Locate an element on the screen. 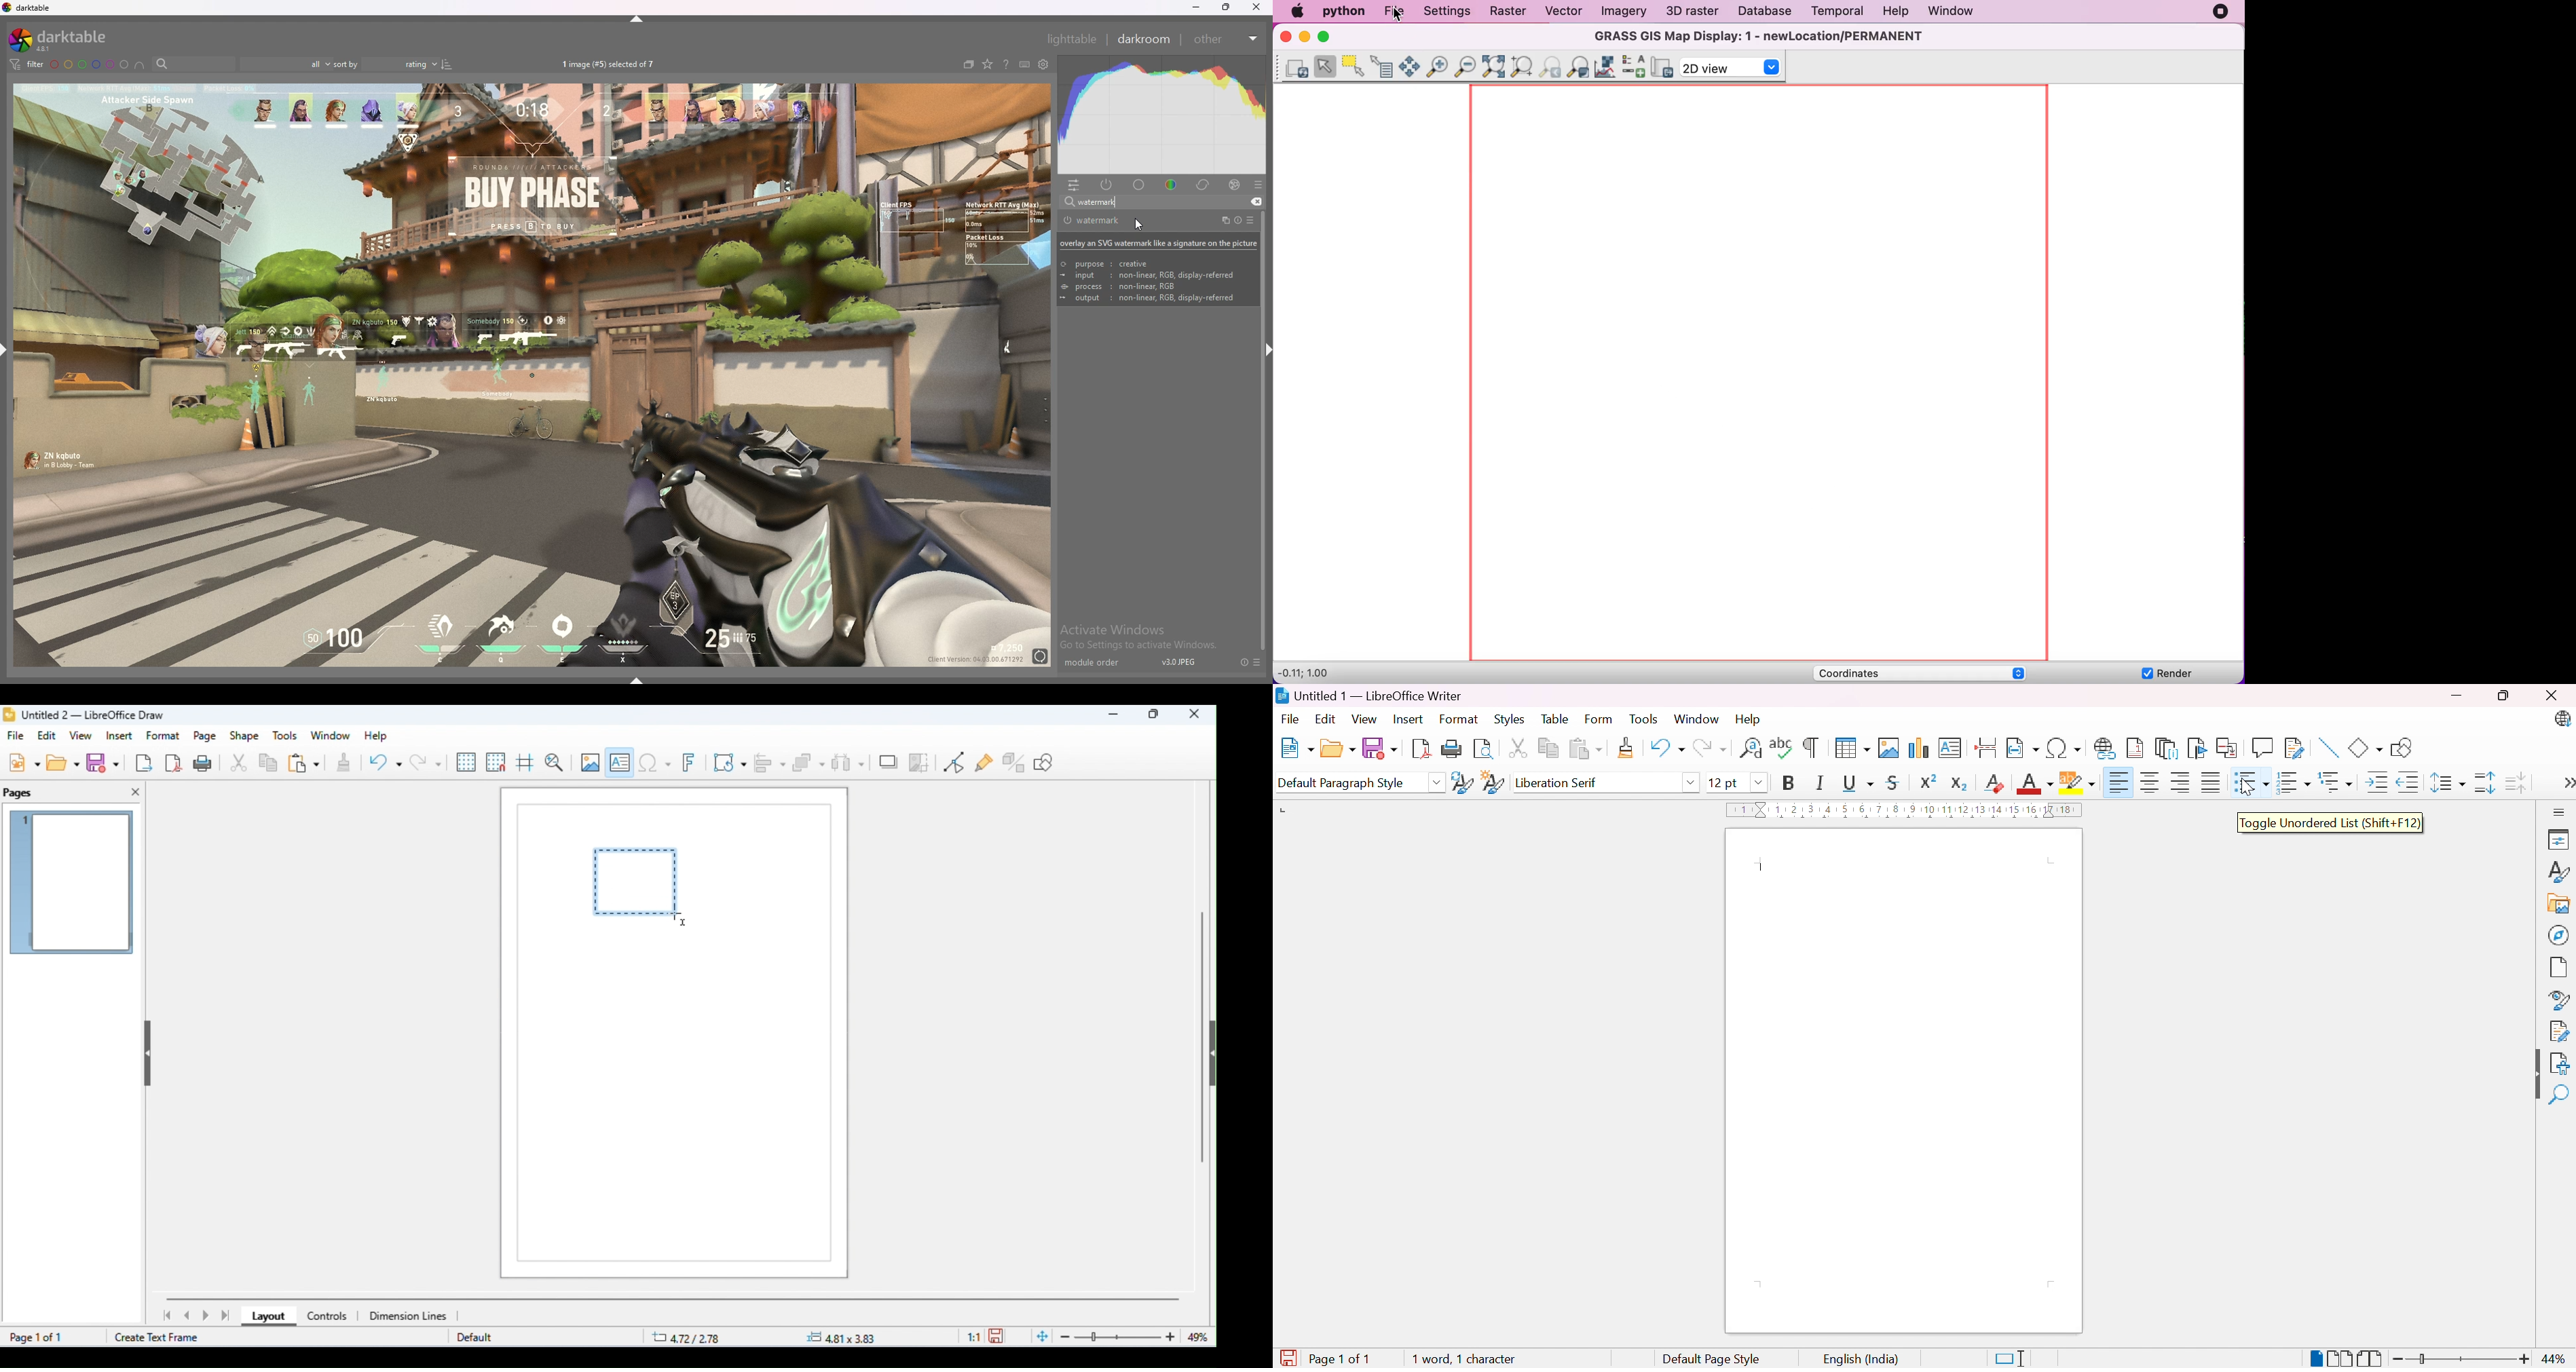 This screenshot has width=2576, height=1372. filter is located at coordinates (25, 64).